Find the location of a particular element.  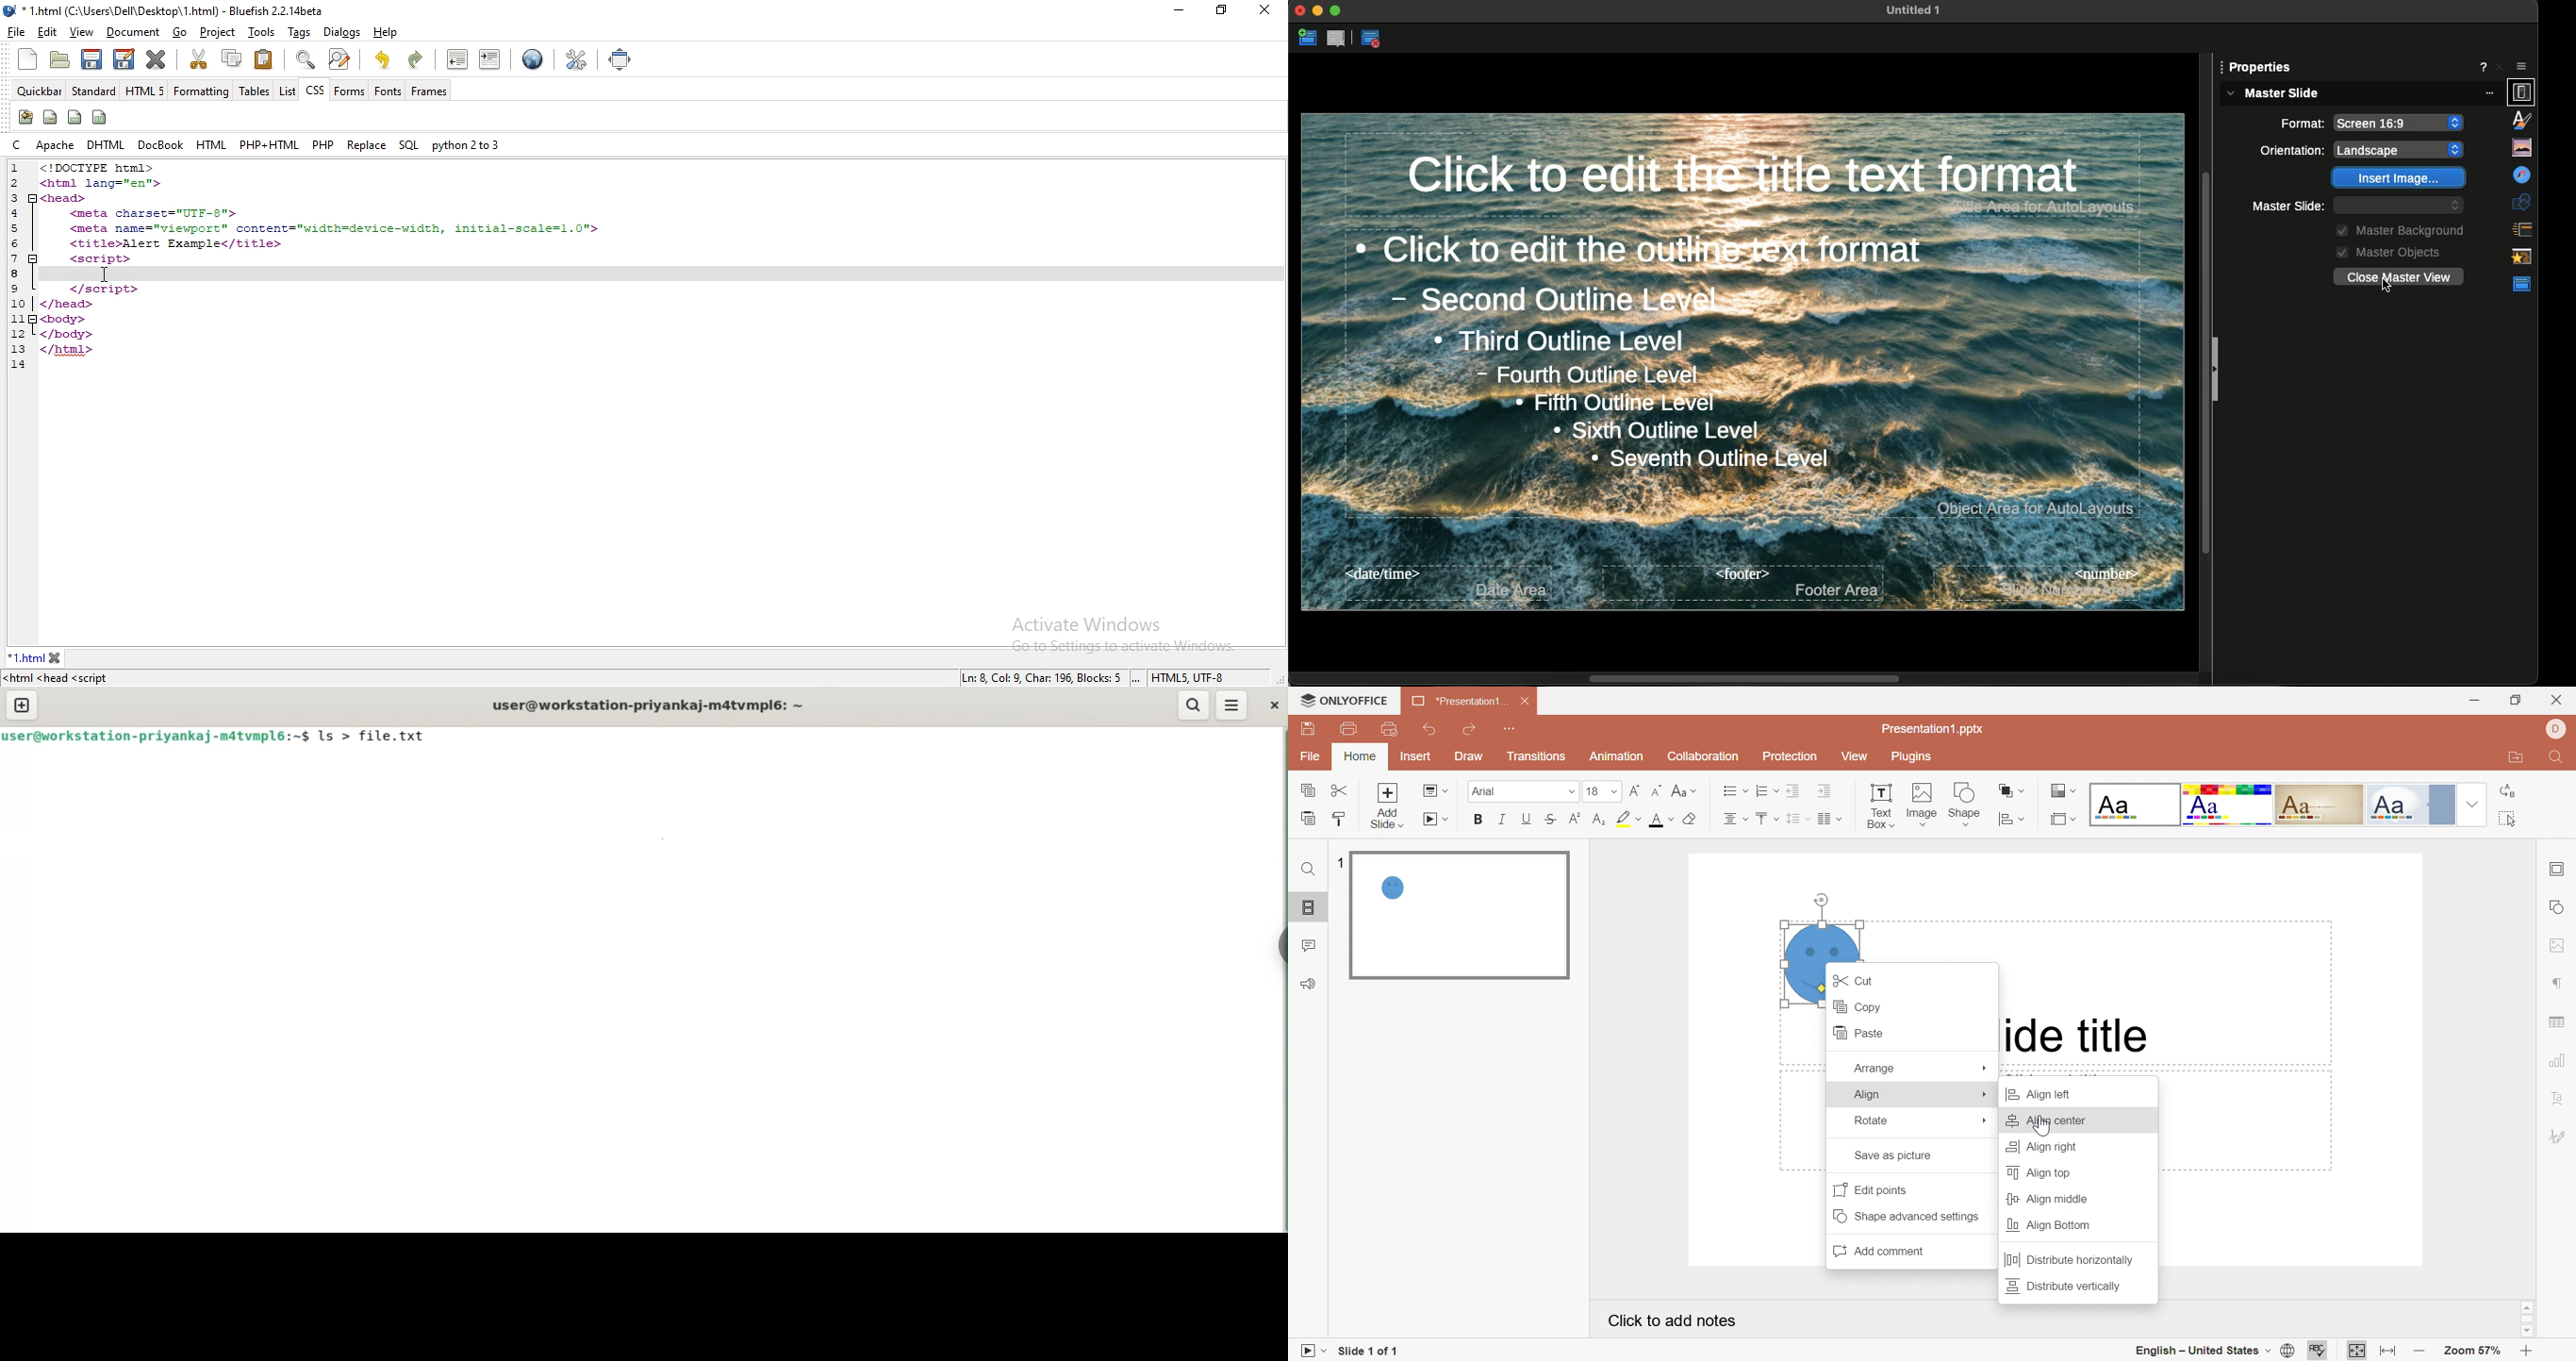

Background is located at coordinates (2293, 150).